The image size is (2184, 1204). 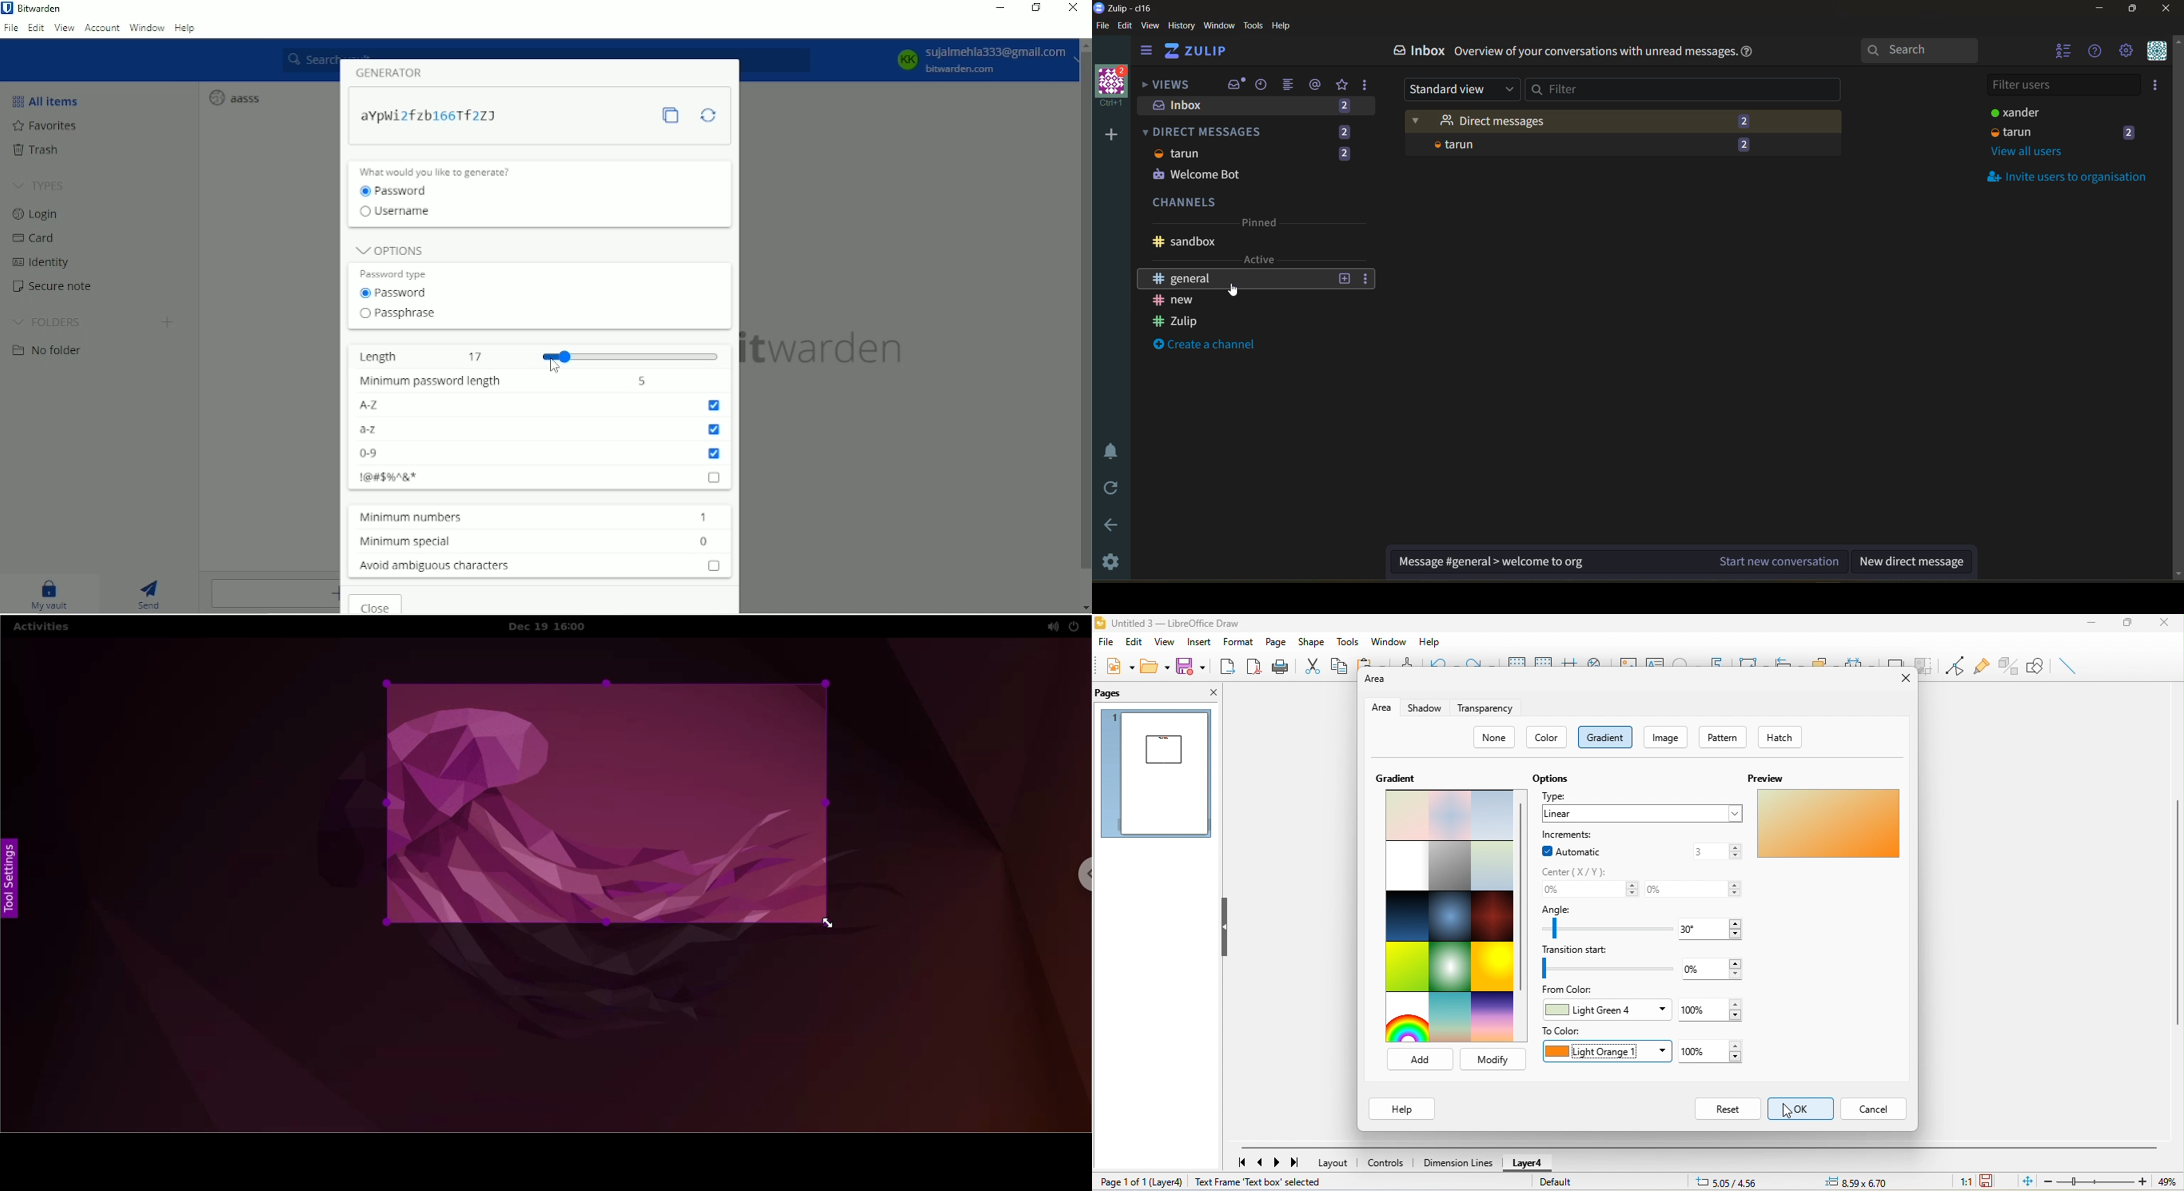 What do you see at coordinates (152, 593) in the screenshot?
I see `Send` at bounding box center [152, 593].